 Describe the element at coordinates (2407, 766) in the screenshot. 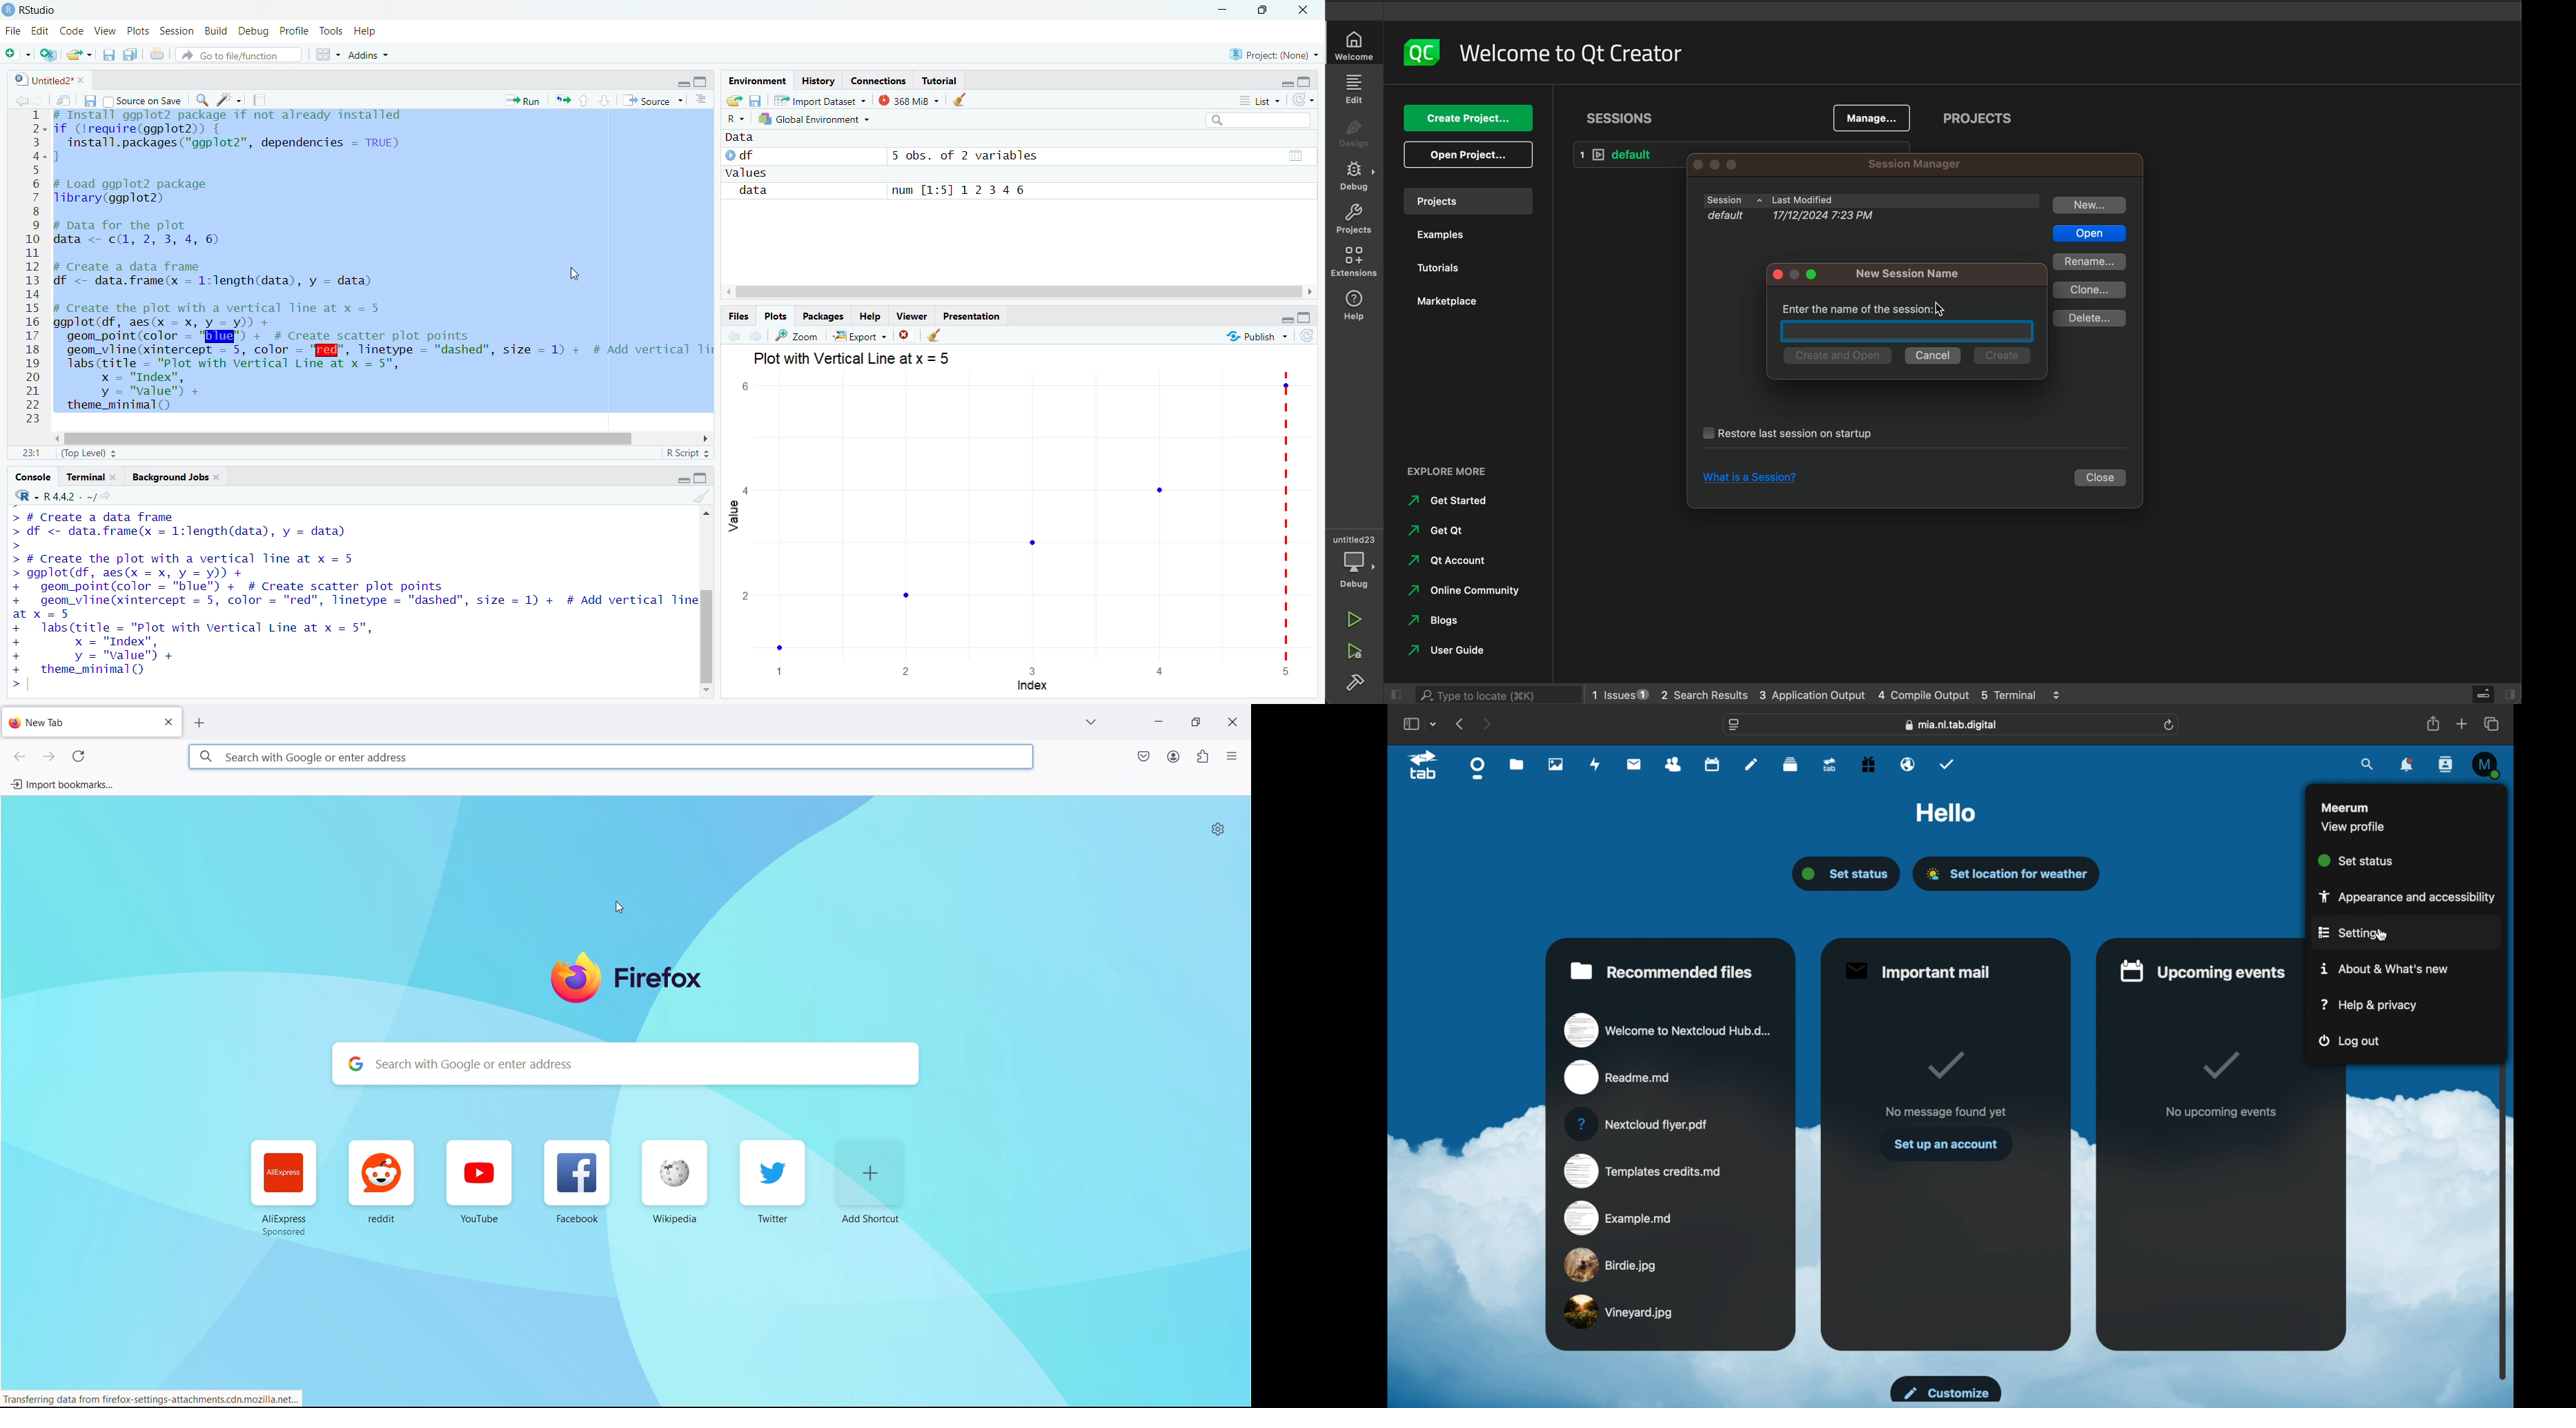

I see `notifications` at that location.